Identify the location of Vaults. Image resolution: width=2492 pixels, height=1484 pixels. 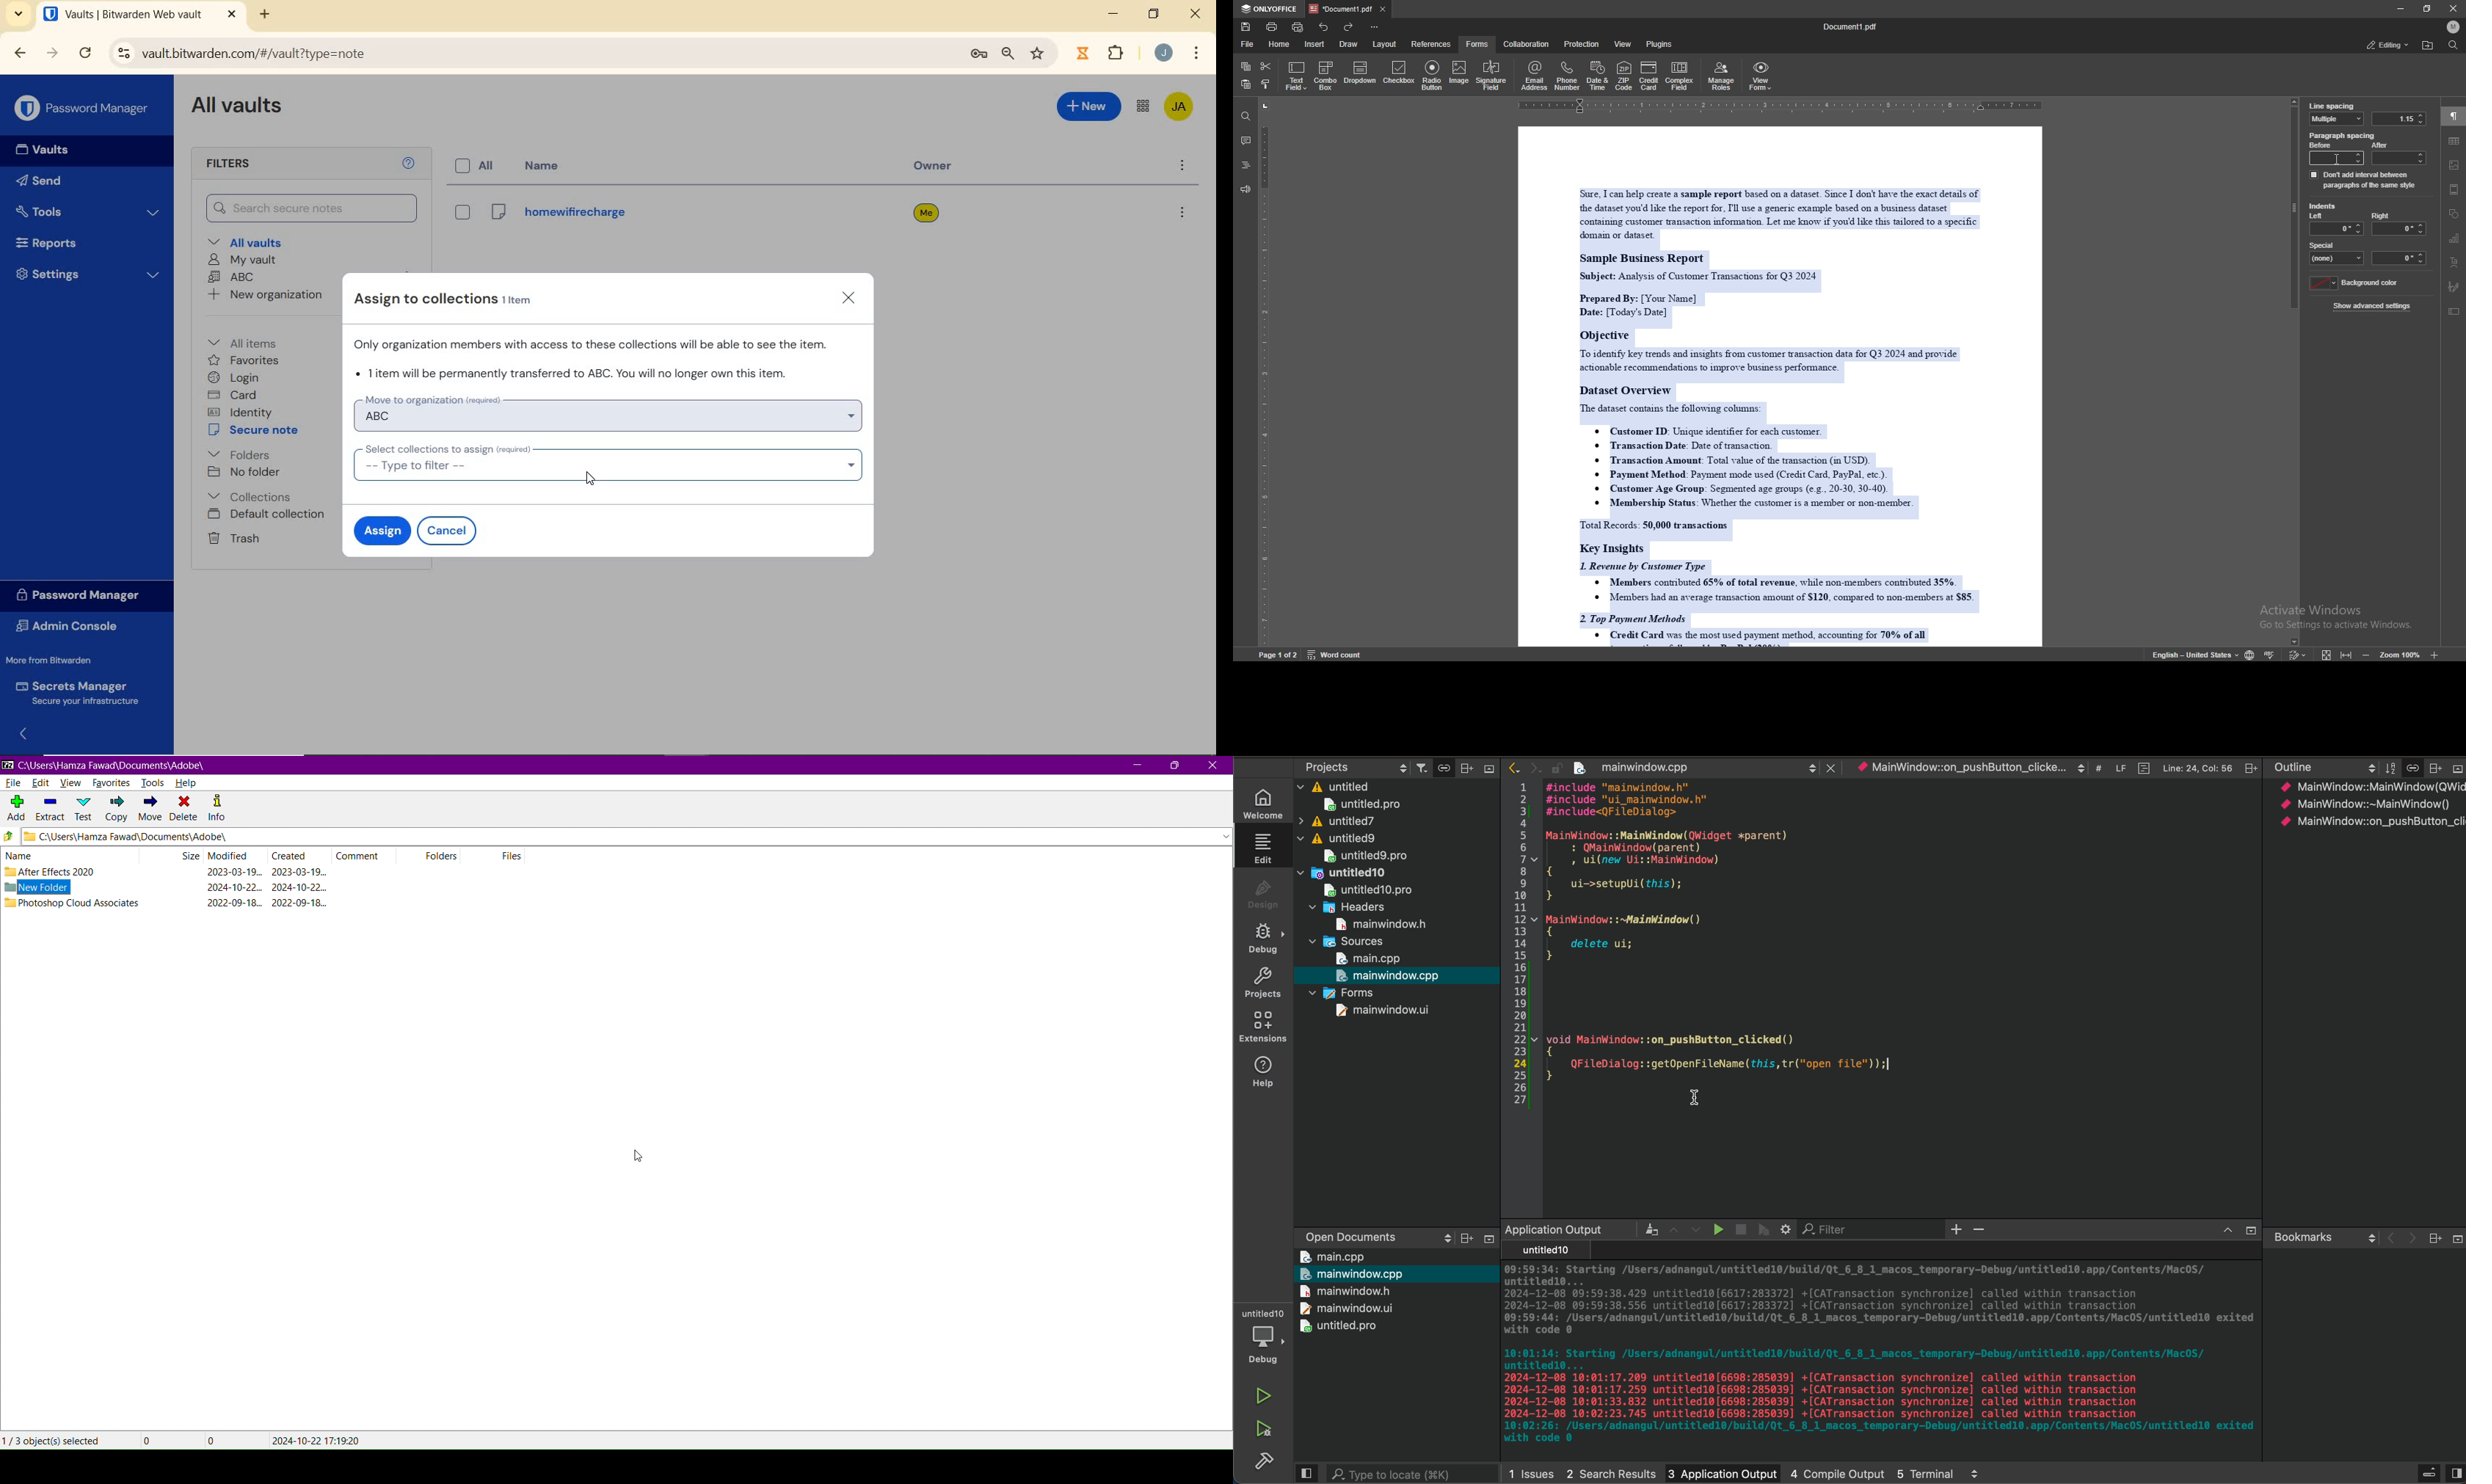
(38, 150).